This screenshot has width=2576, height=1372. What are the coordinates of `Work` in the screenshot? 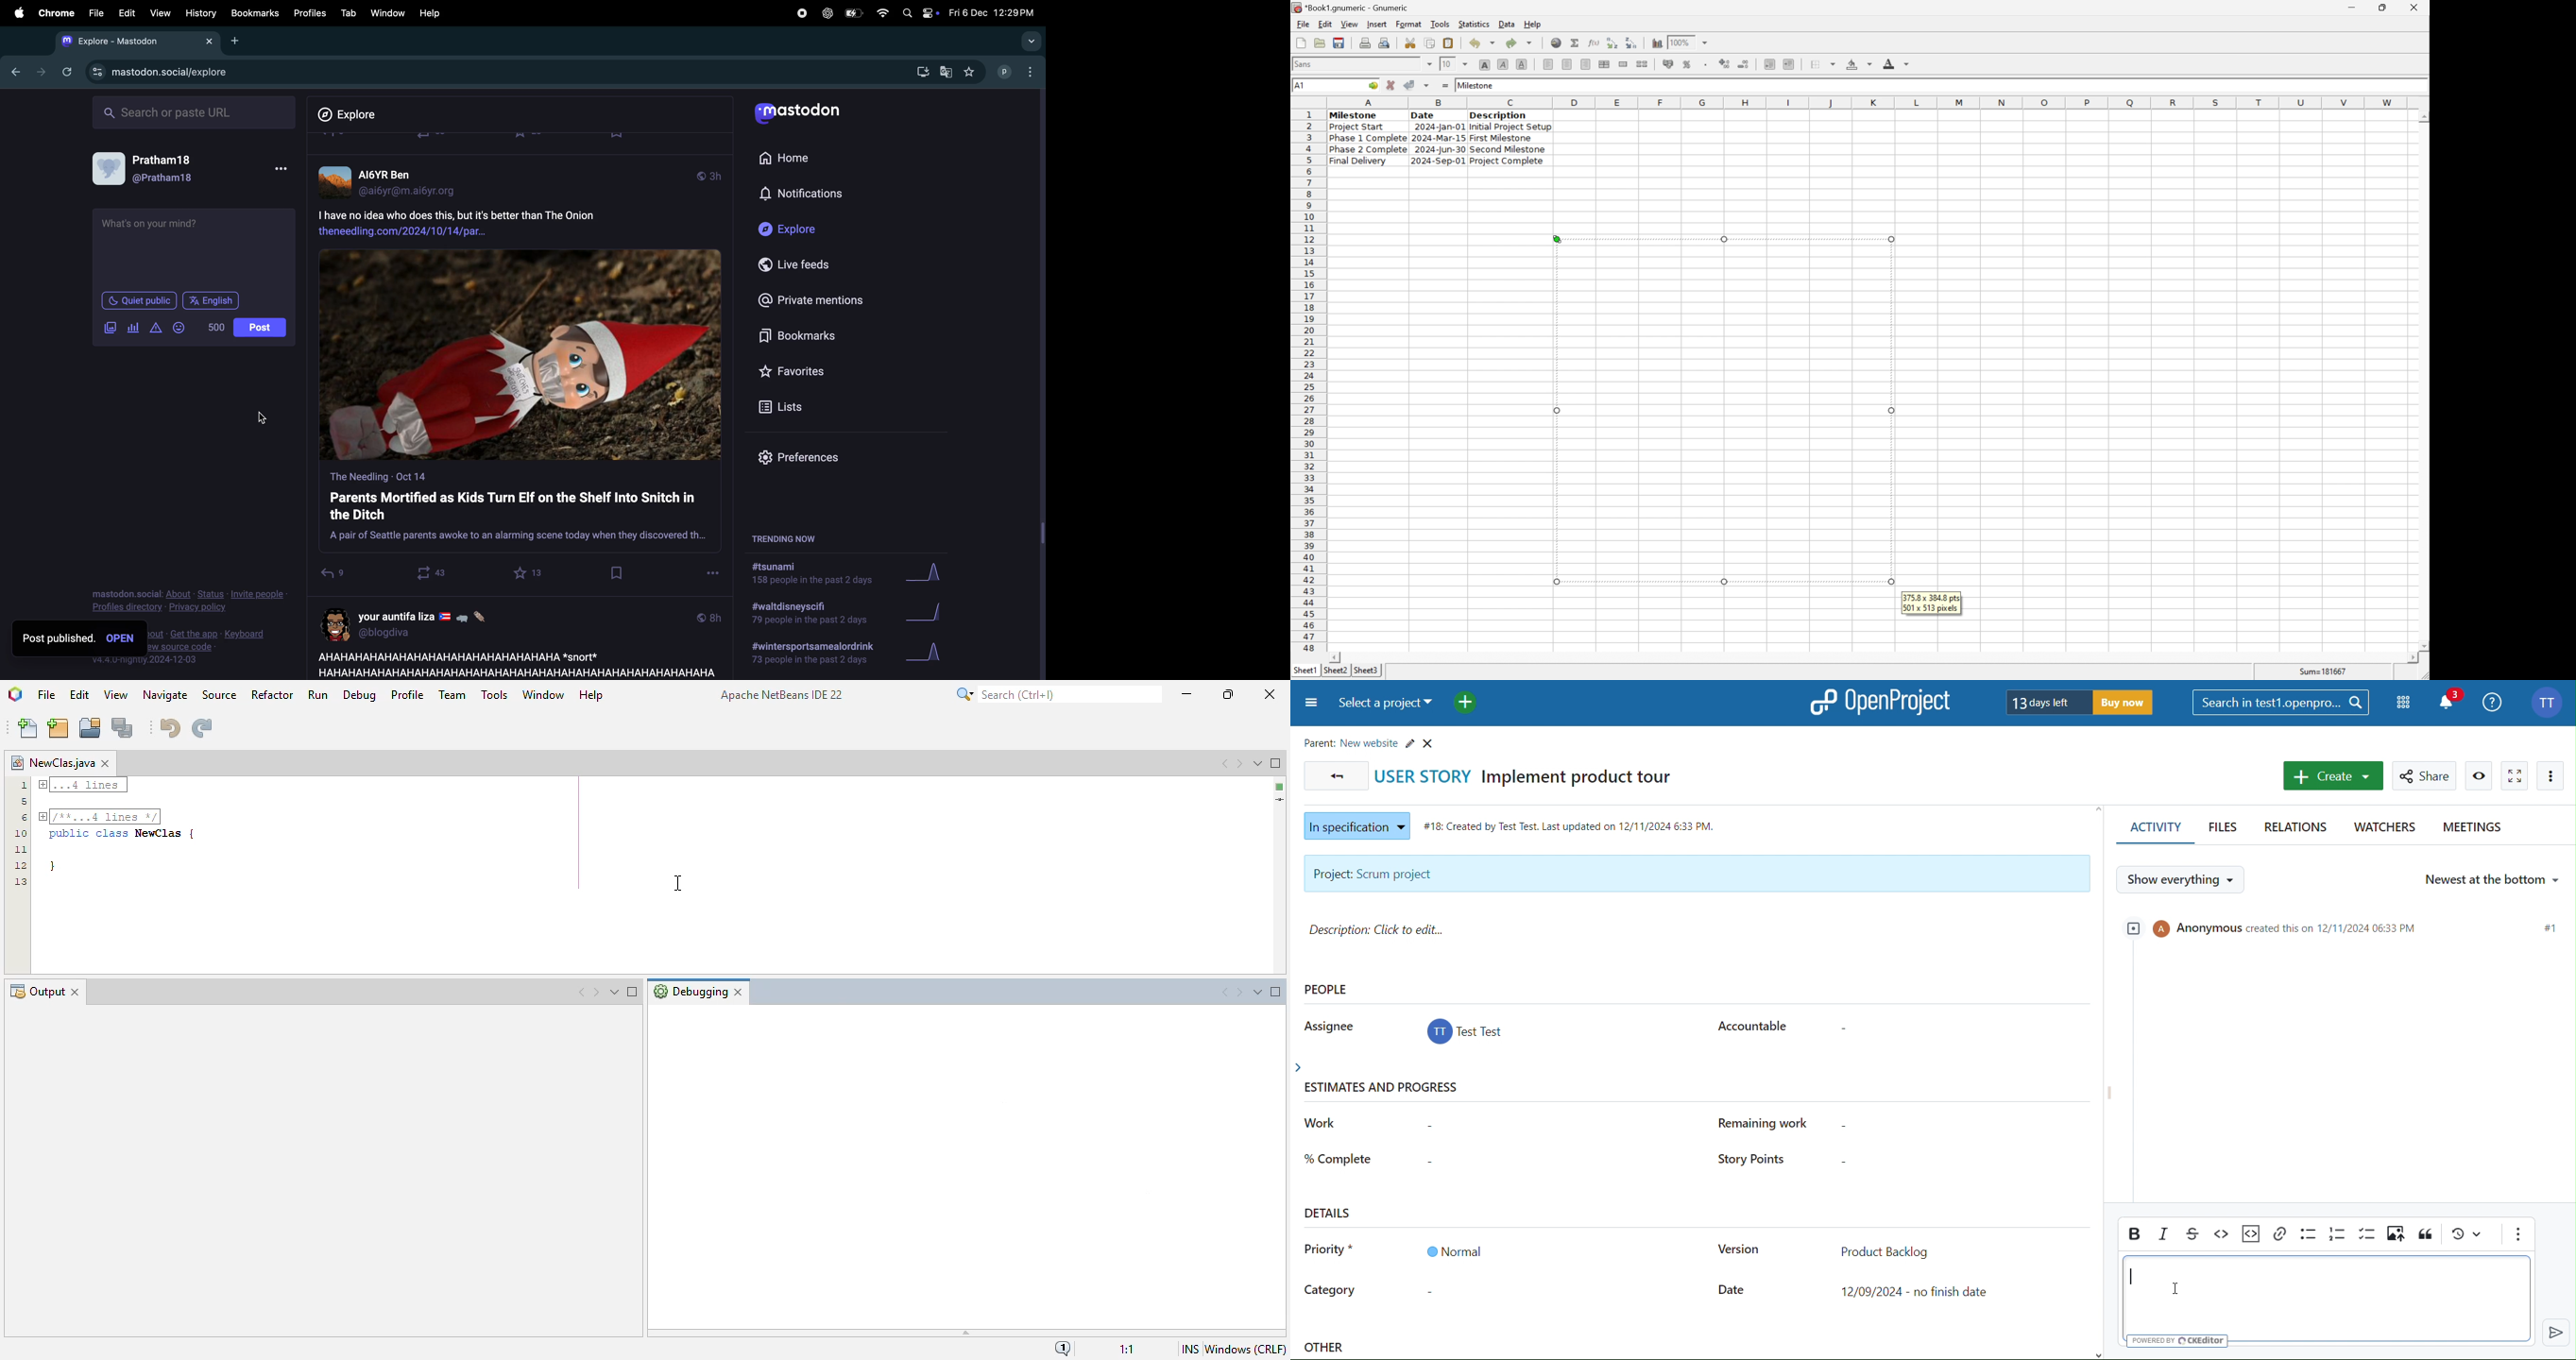 It's located at (1321, 1123).